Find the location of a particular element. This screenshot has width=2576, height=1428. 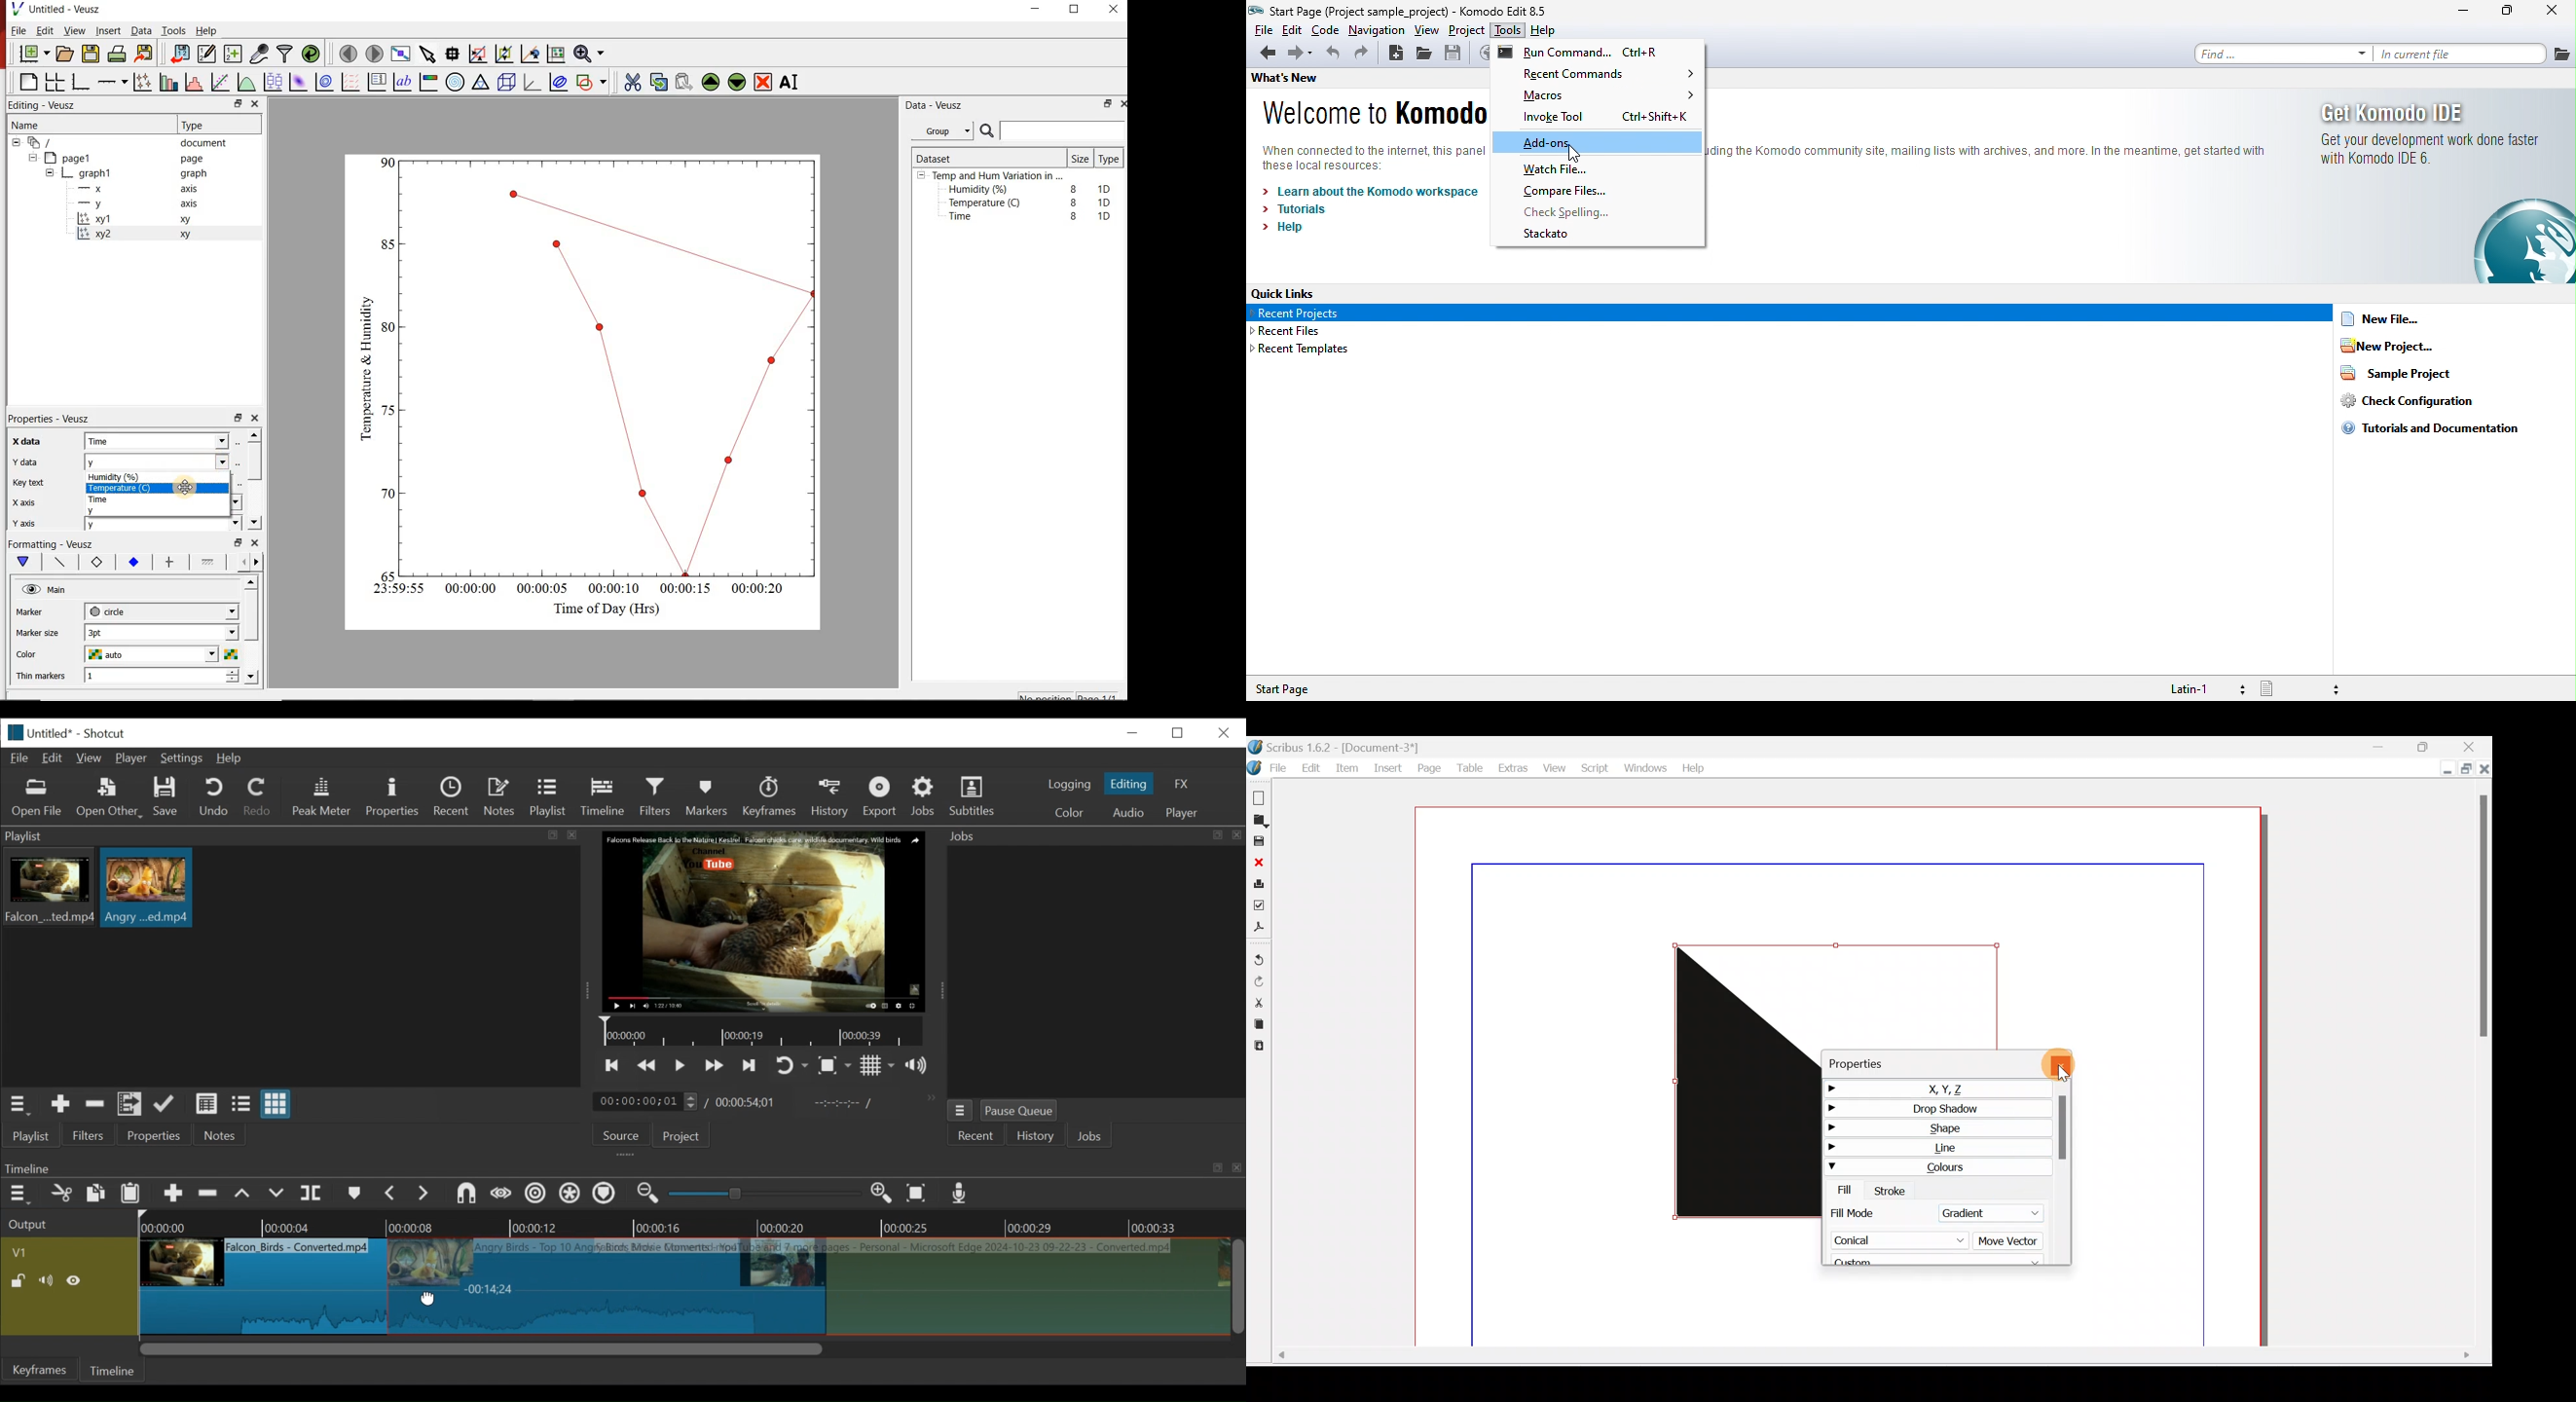

restore down is located at coordinates (237, 418).